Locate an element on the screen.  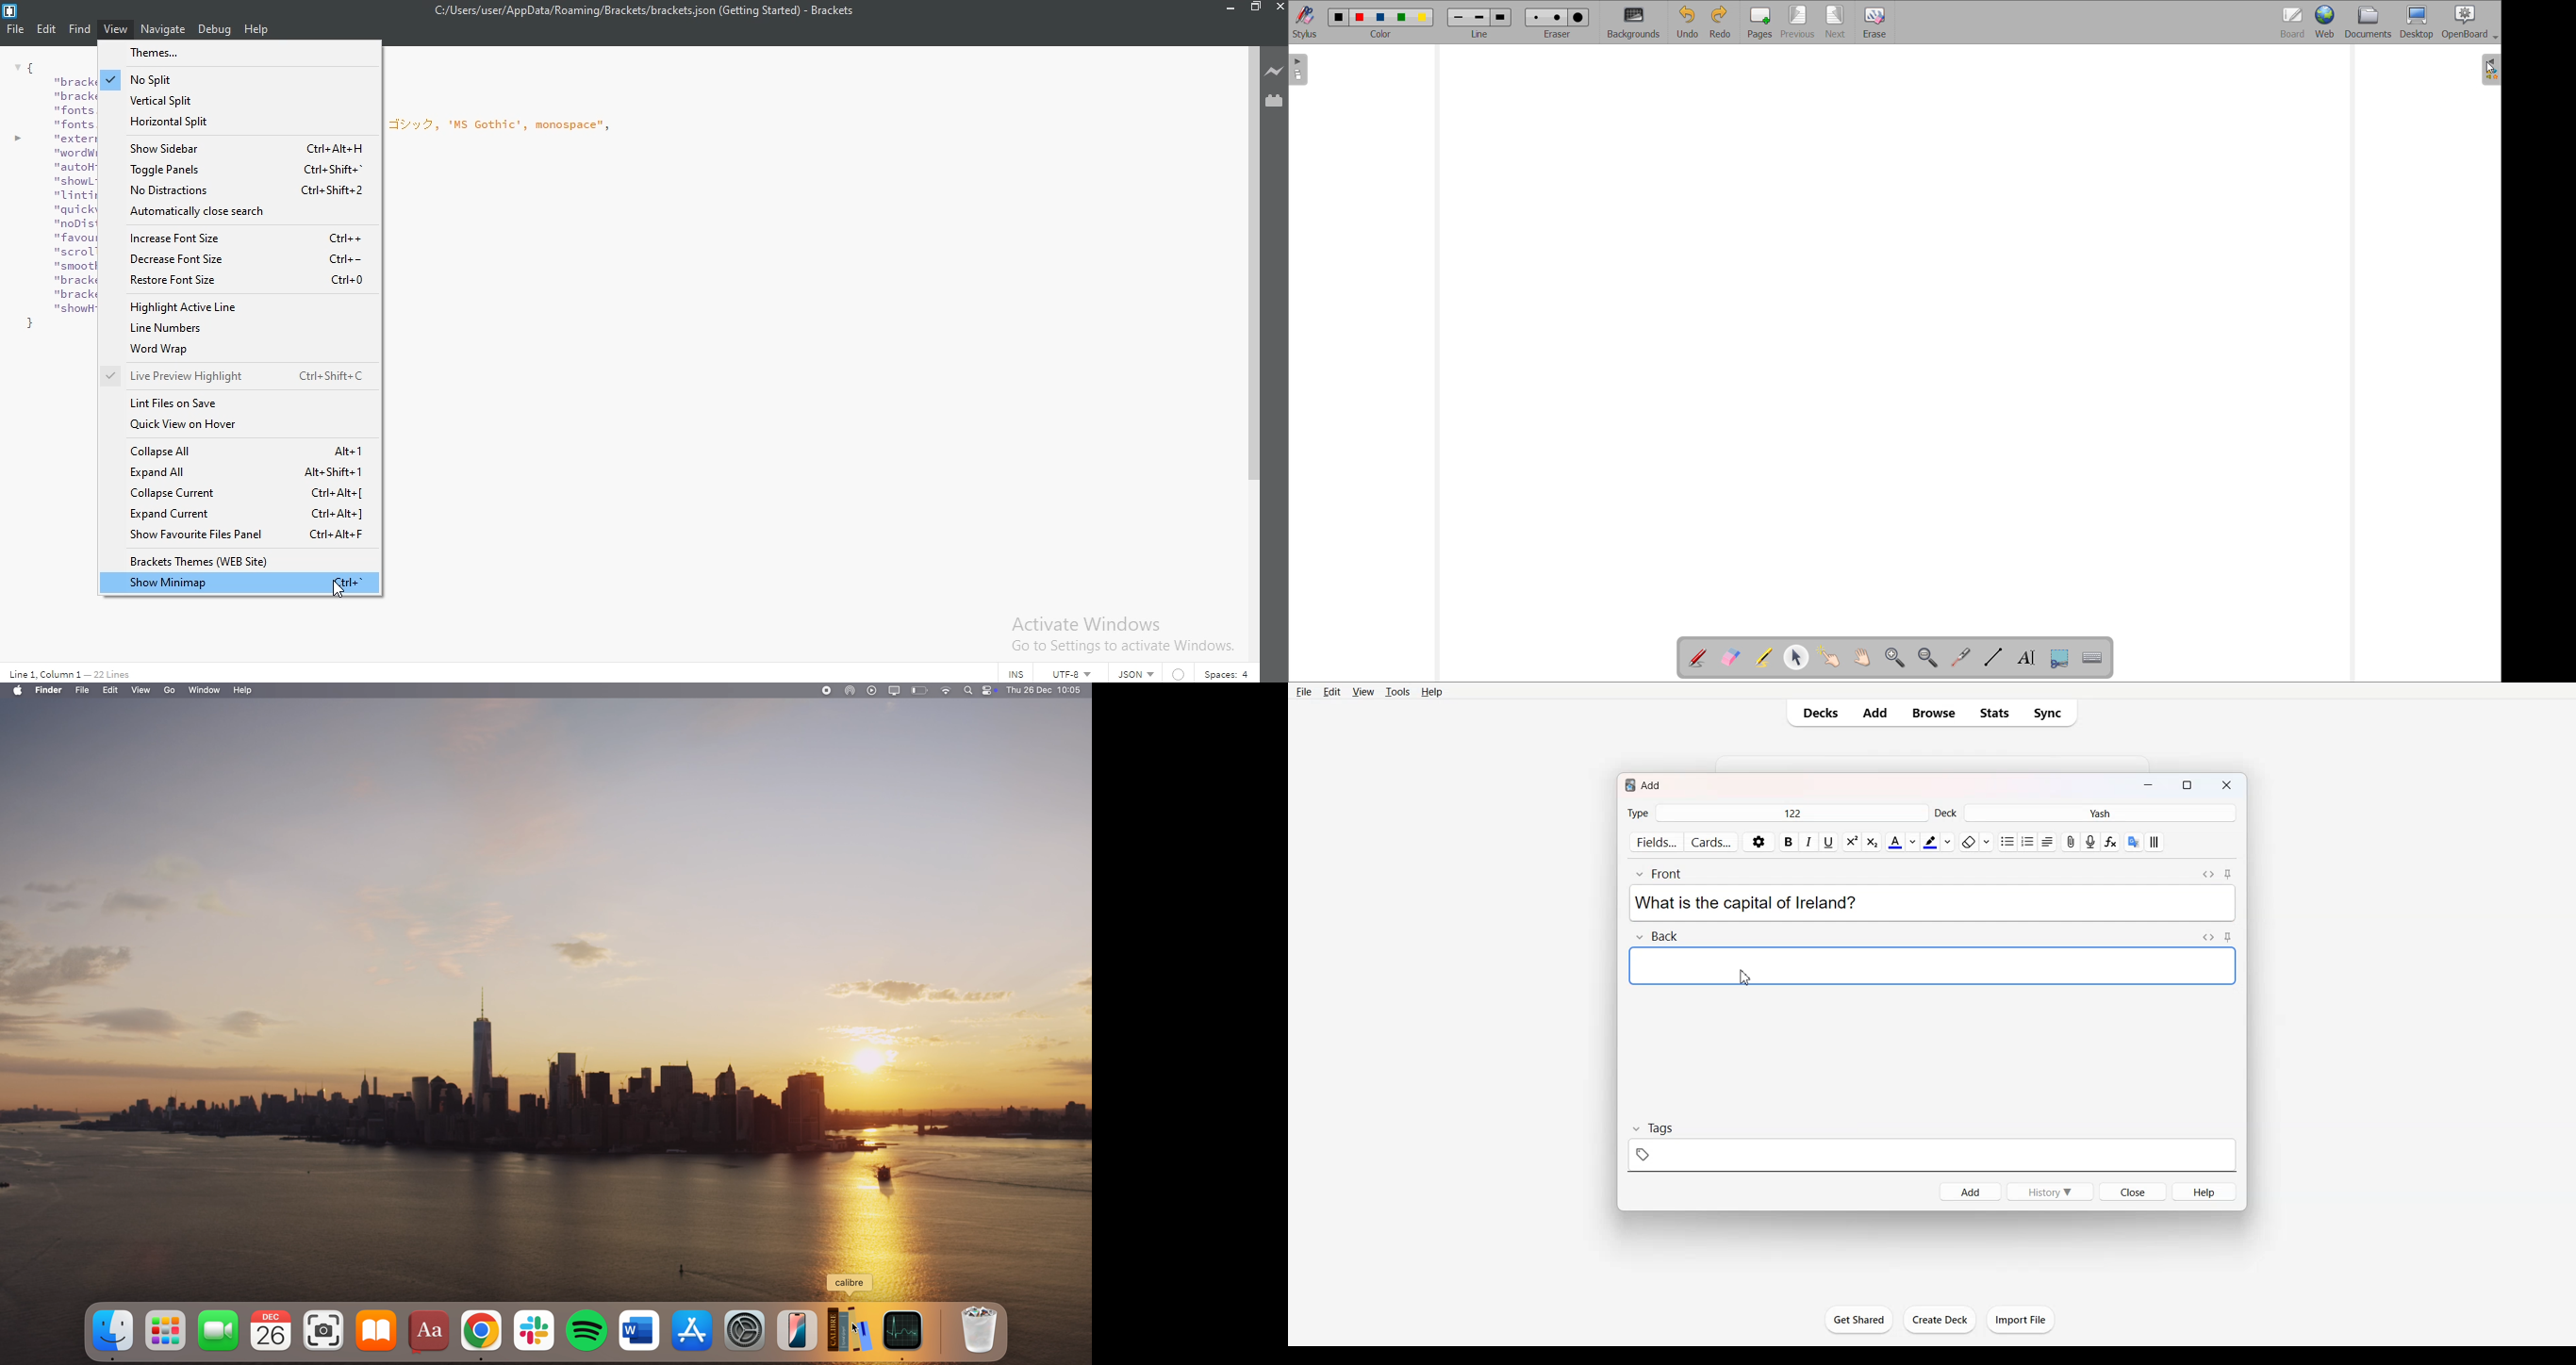
Import File is located at coordinates (2021, 1320).